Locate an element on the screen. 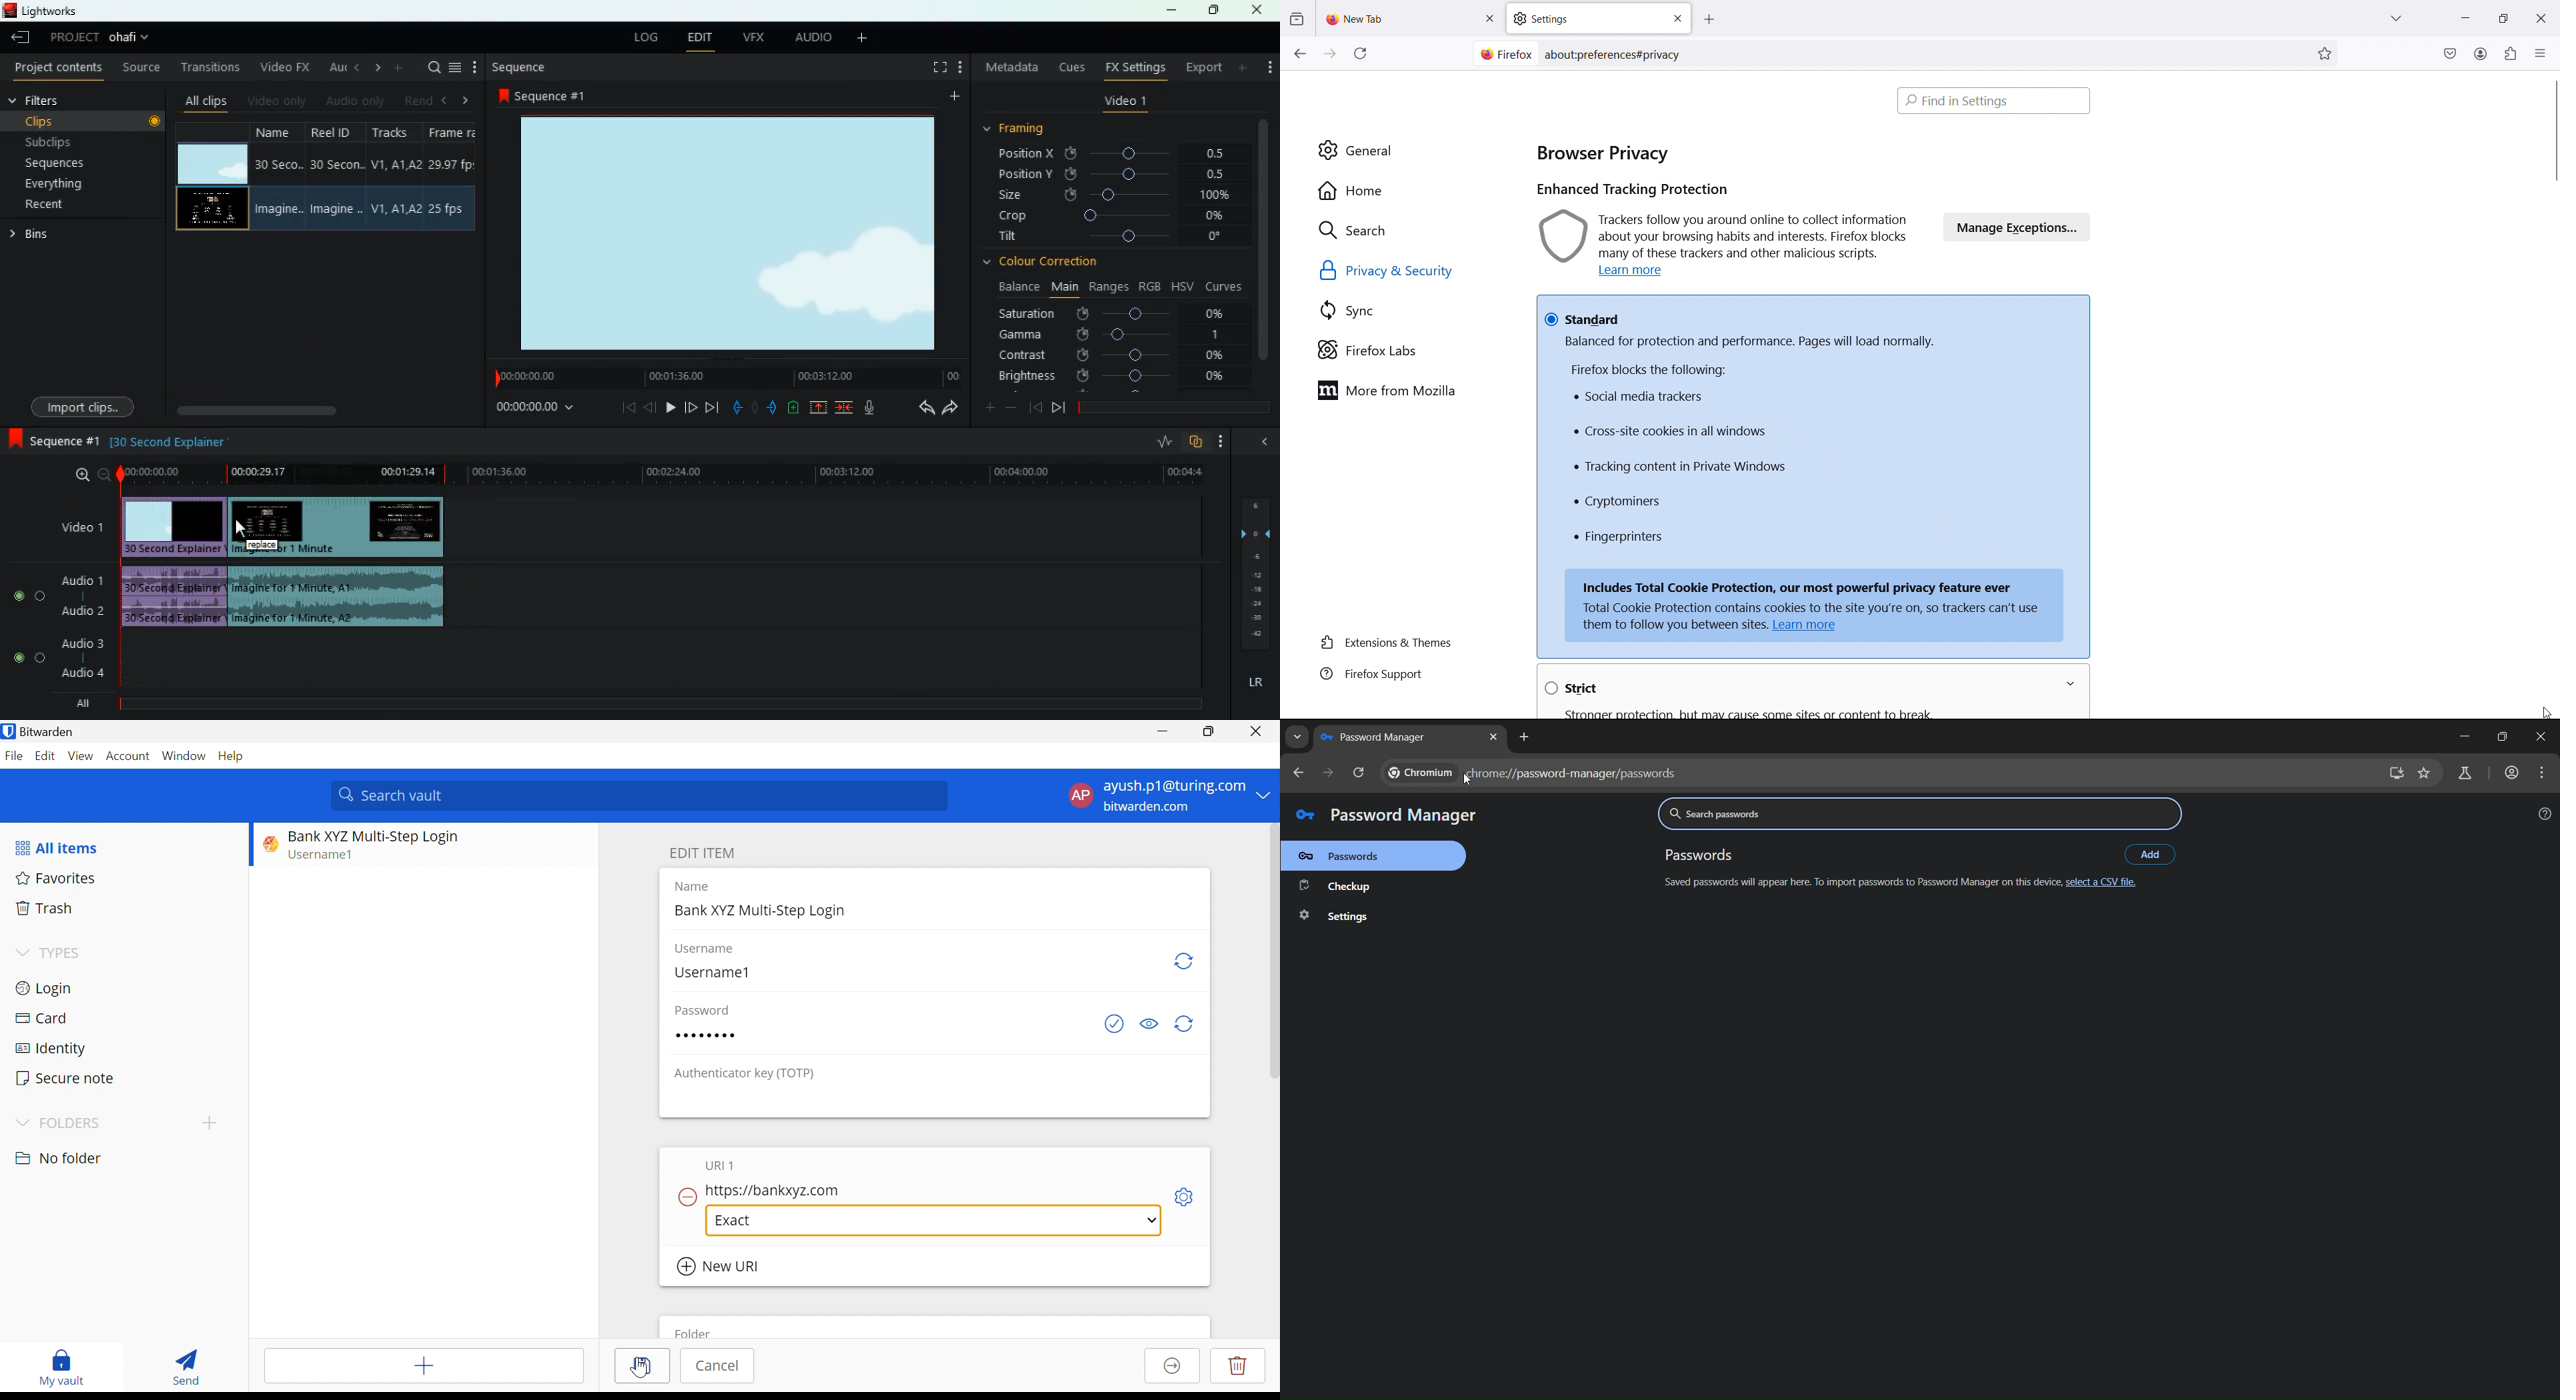  EDIT ITEM is located at coordinates (705, 853).